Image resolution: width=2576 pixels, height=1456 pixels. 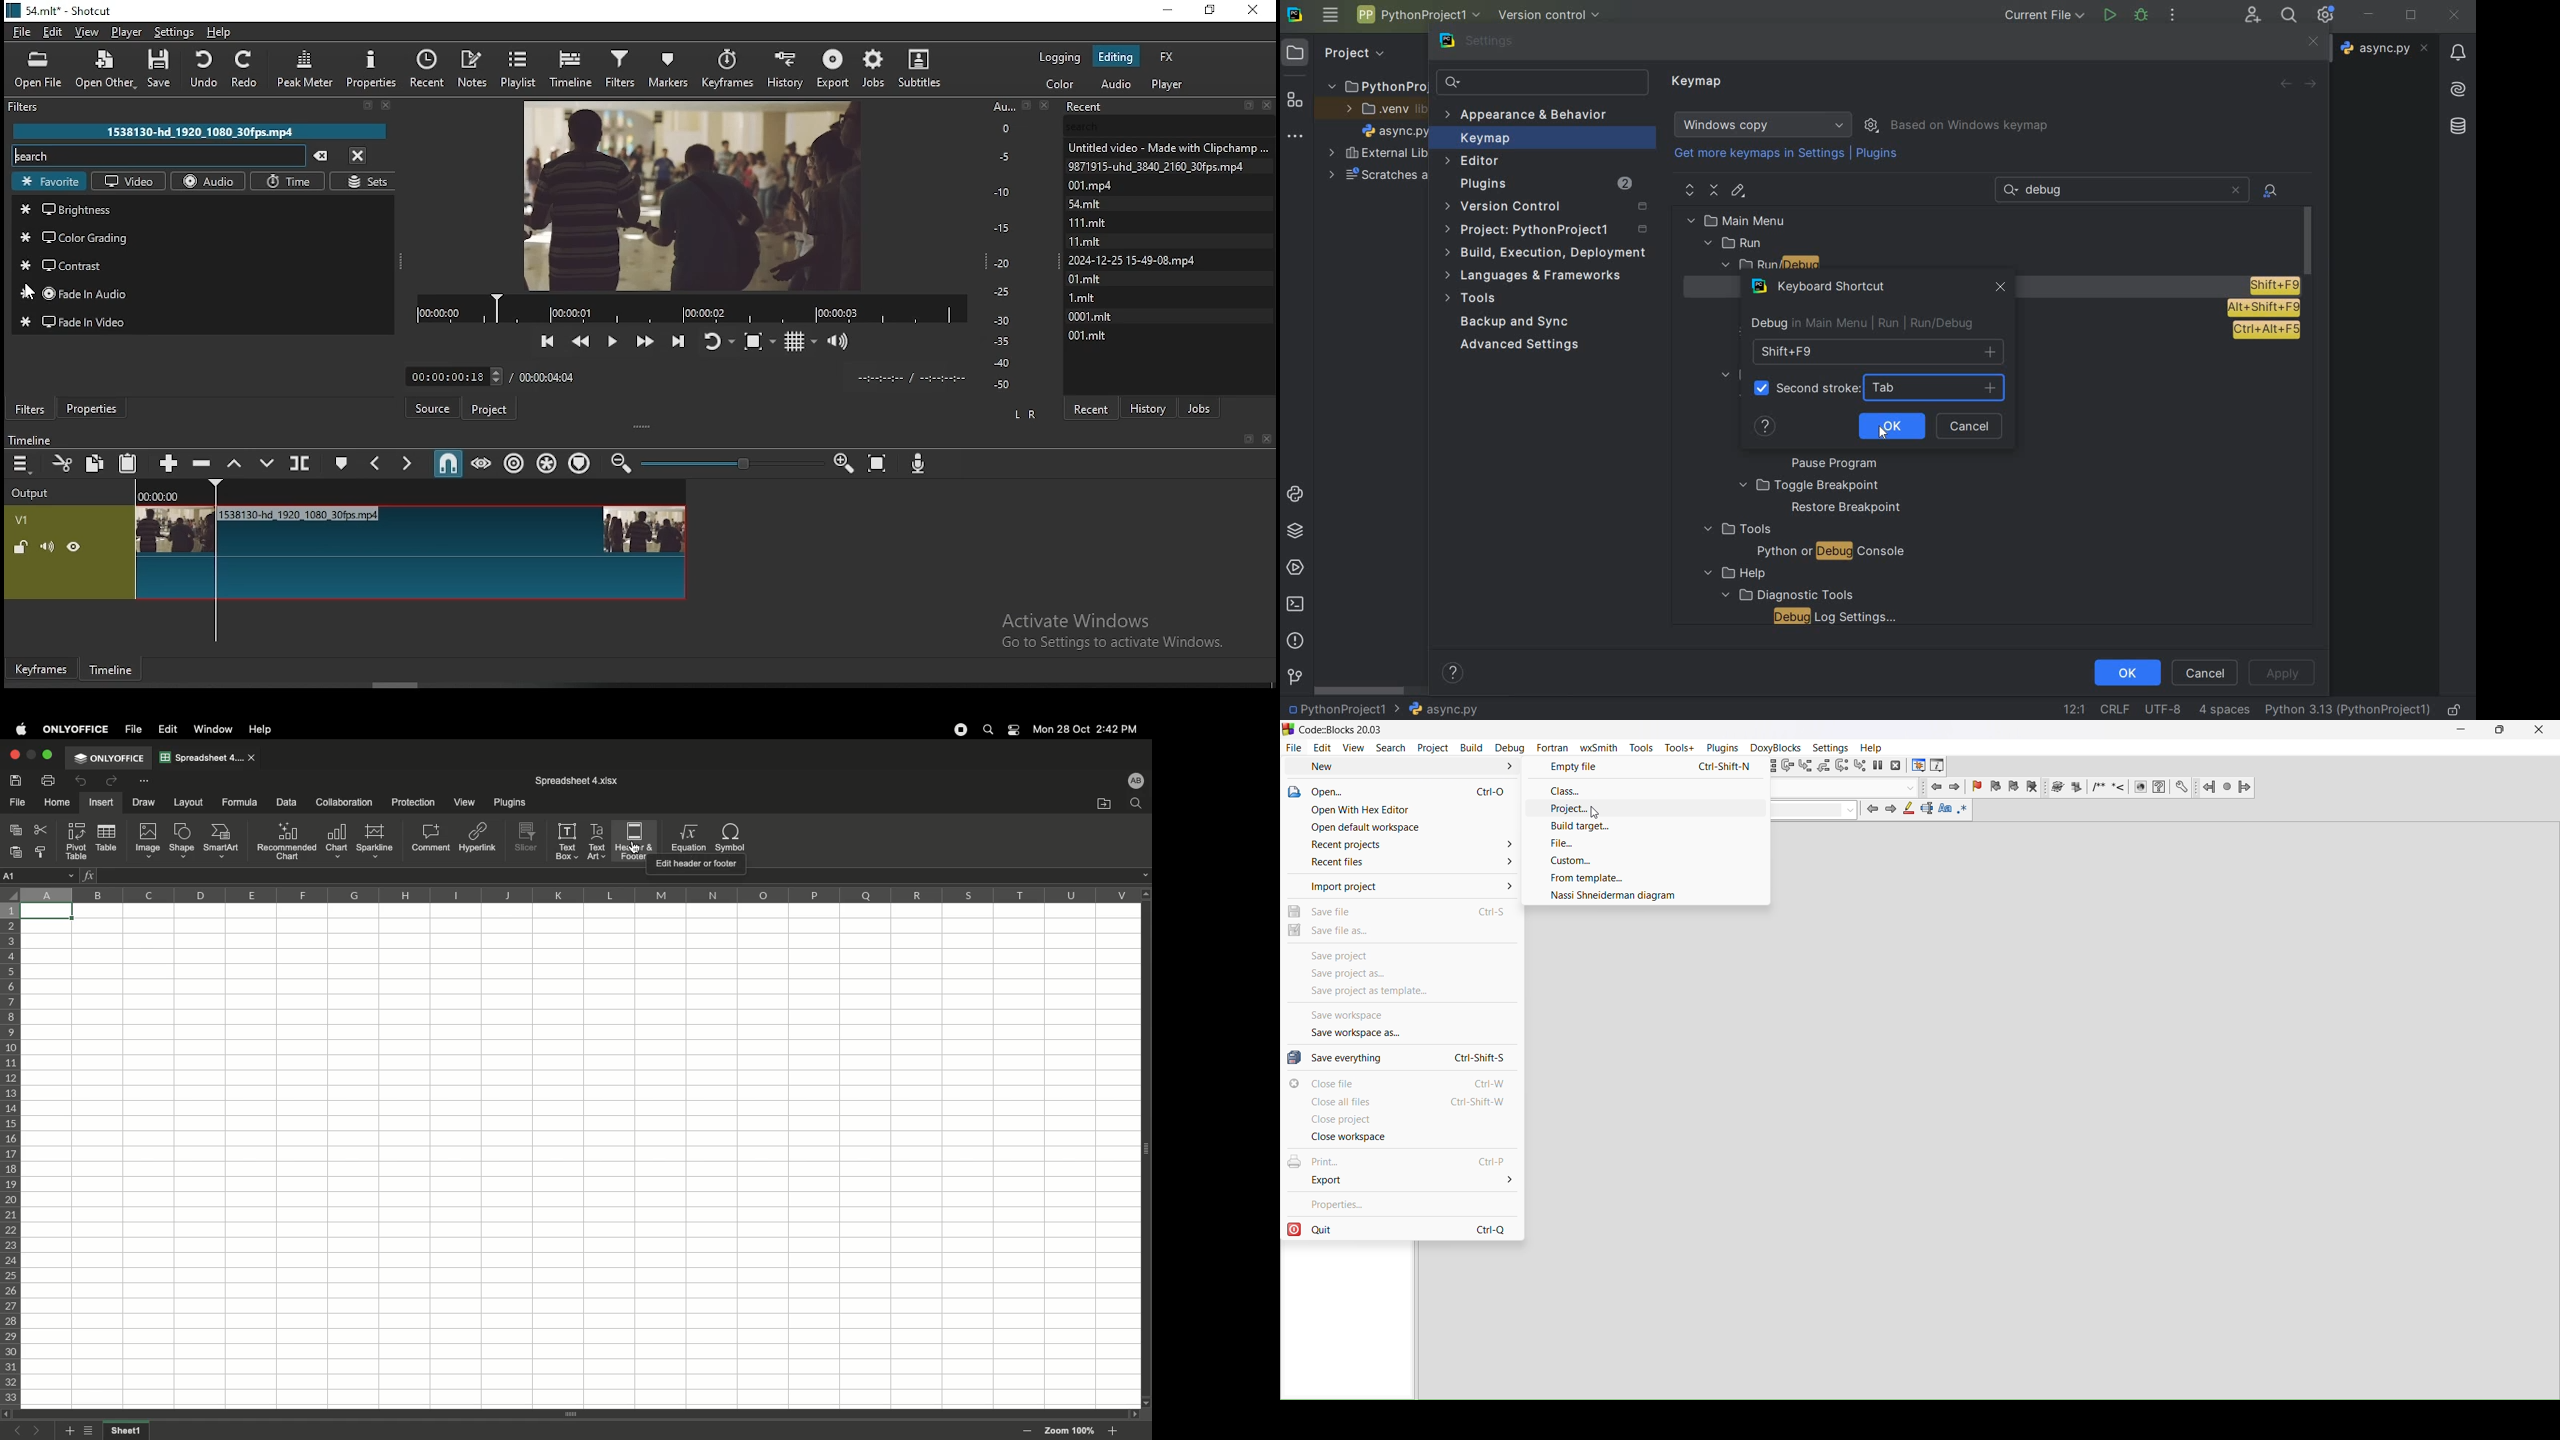 I want to click on edit, so click(x=51, y=31).